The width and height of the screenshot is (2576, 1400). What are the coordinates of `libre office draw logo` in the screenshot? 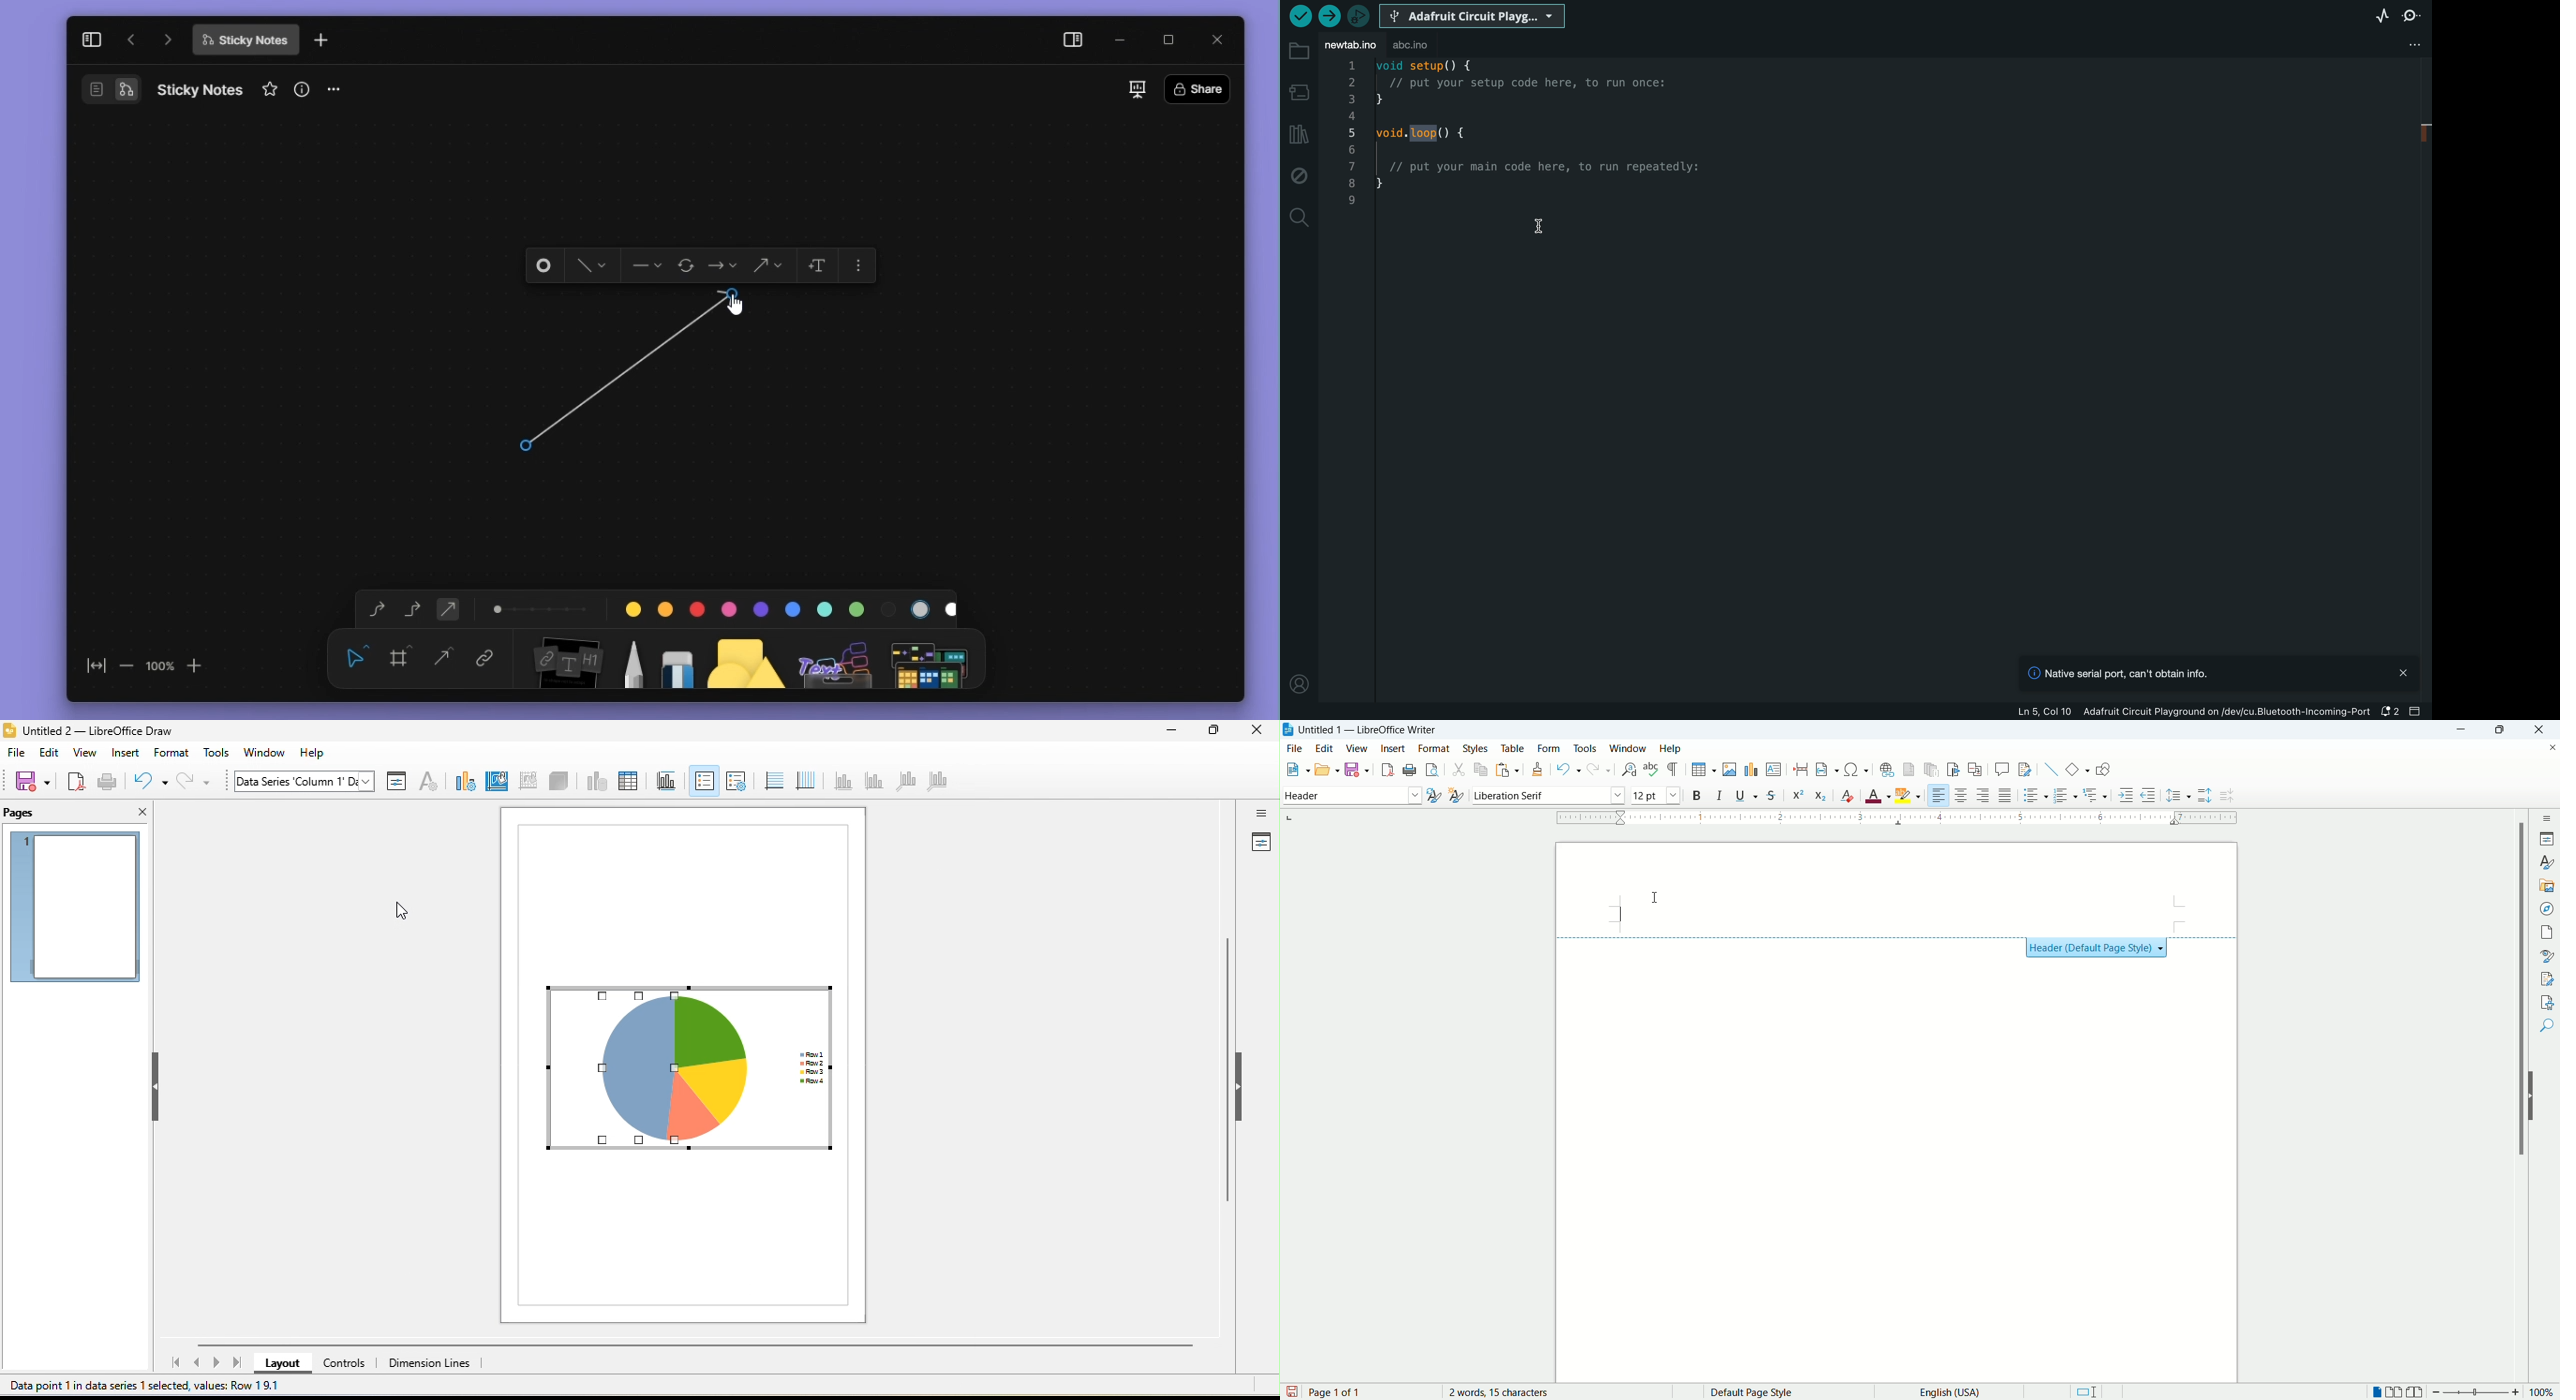 It's located at (8, 730).